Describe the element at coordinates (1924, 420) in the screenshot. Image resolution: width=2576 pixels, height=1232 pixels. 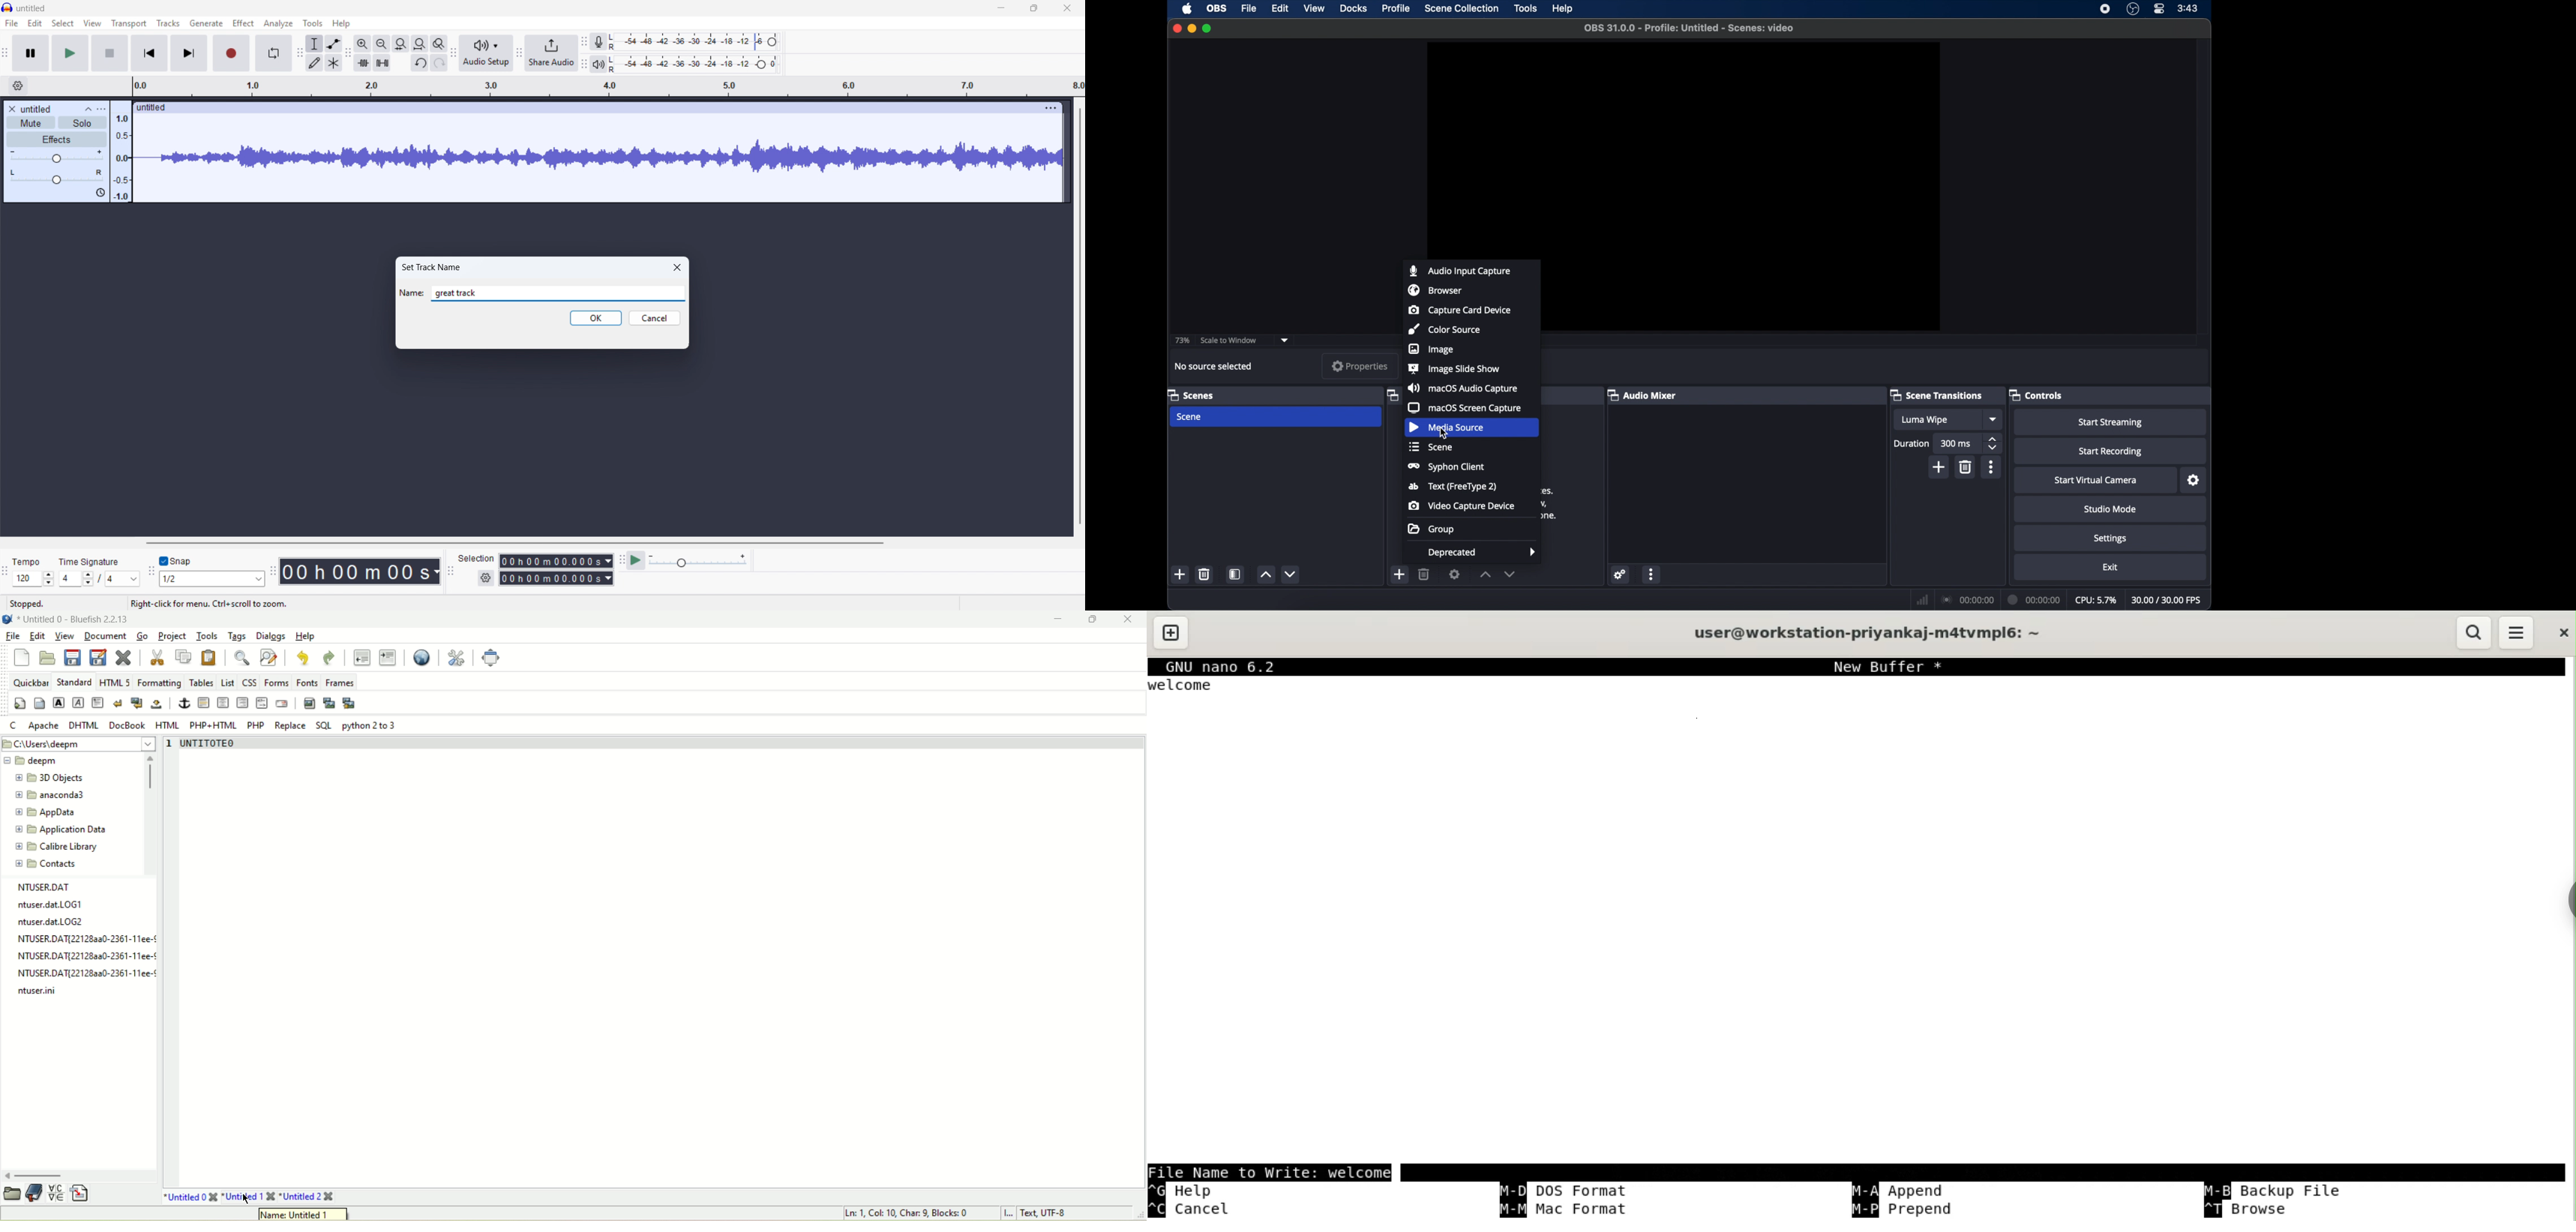
I see `Luma wipe` at that location.